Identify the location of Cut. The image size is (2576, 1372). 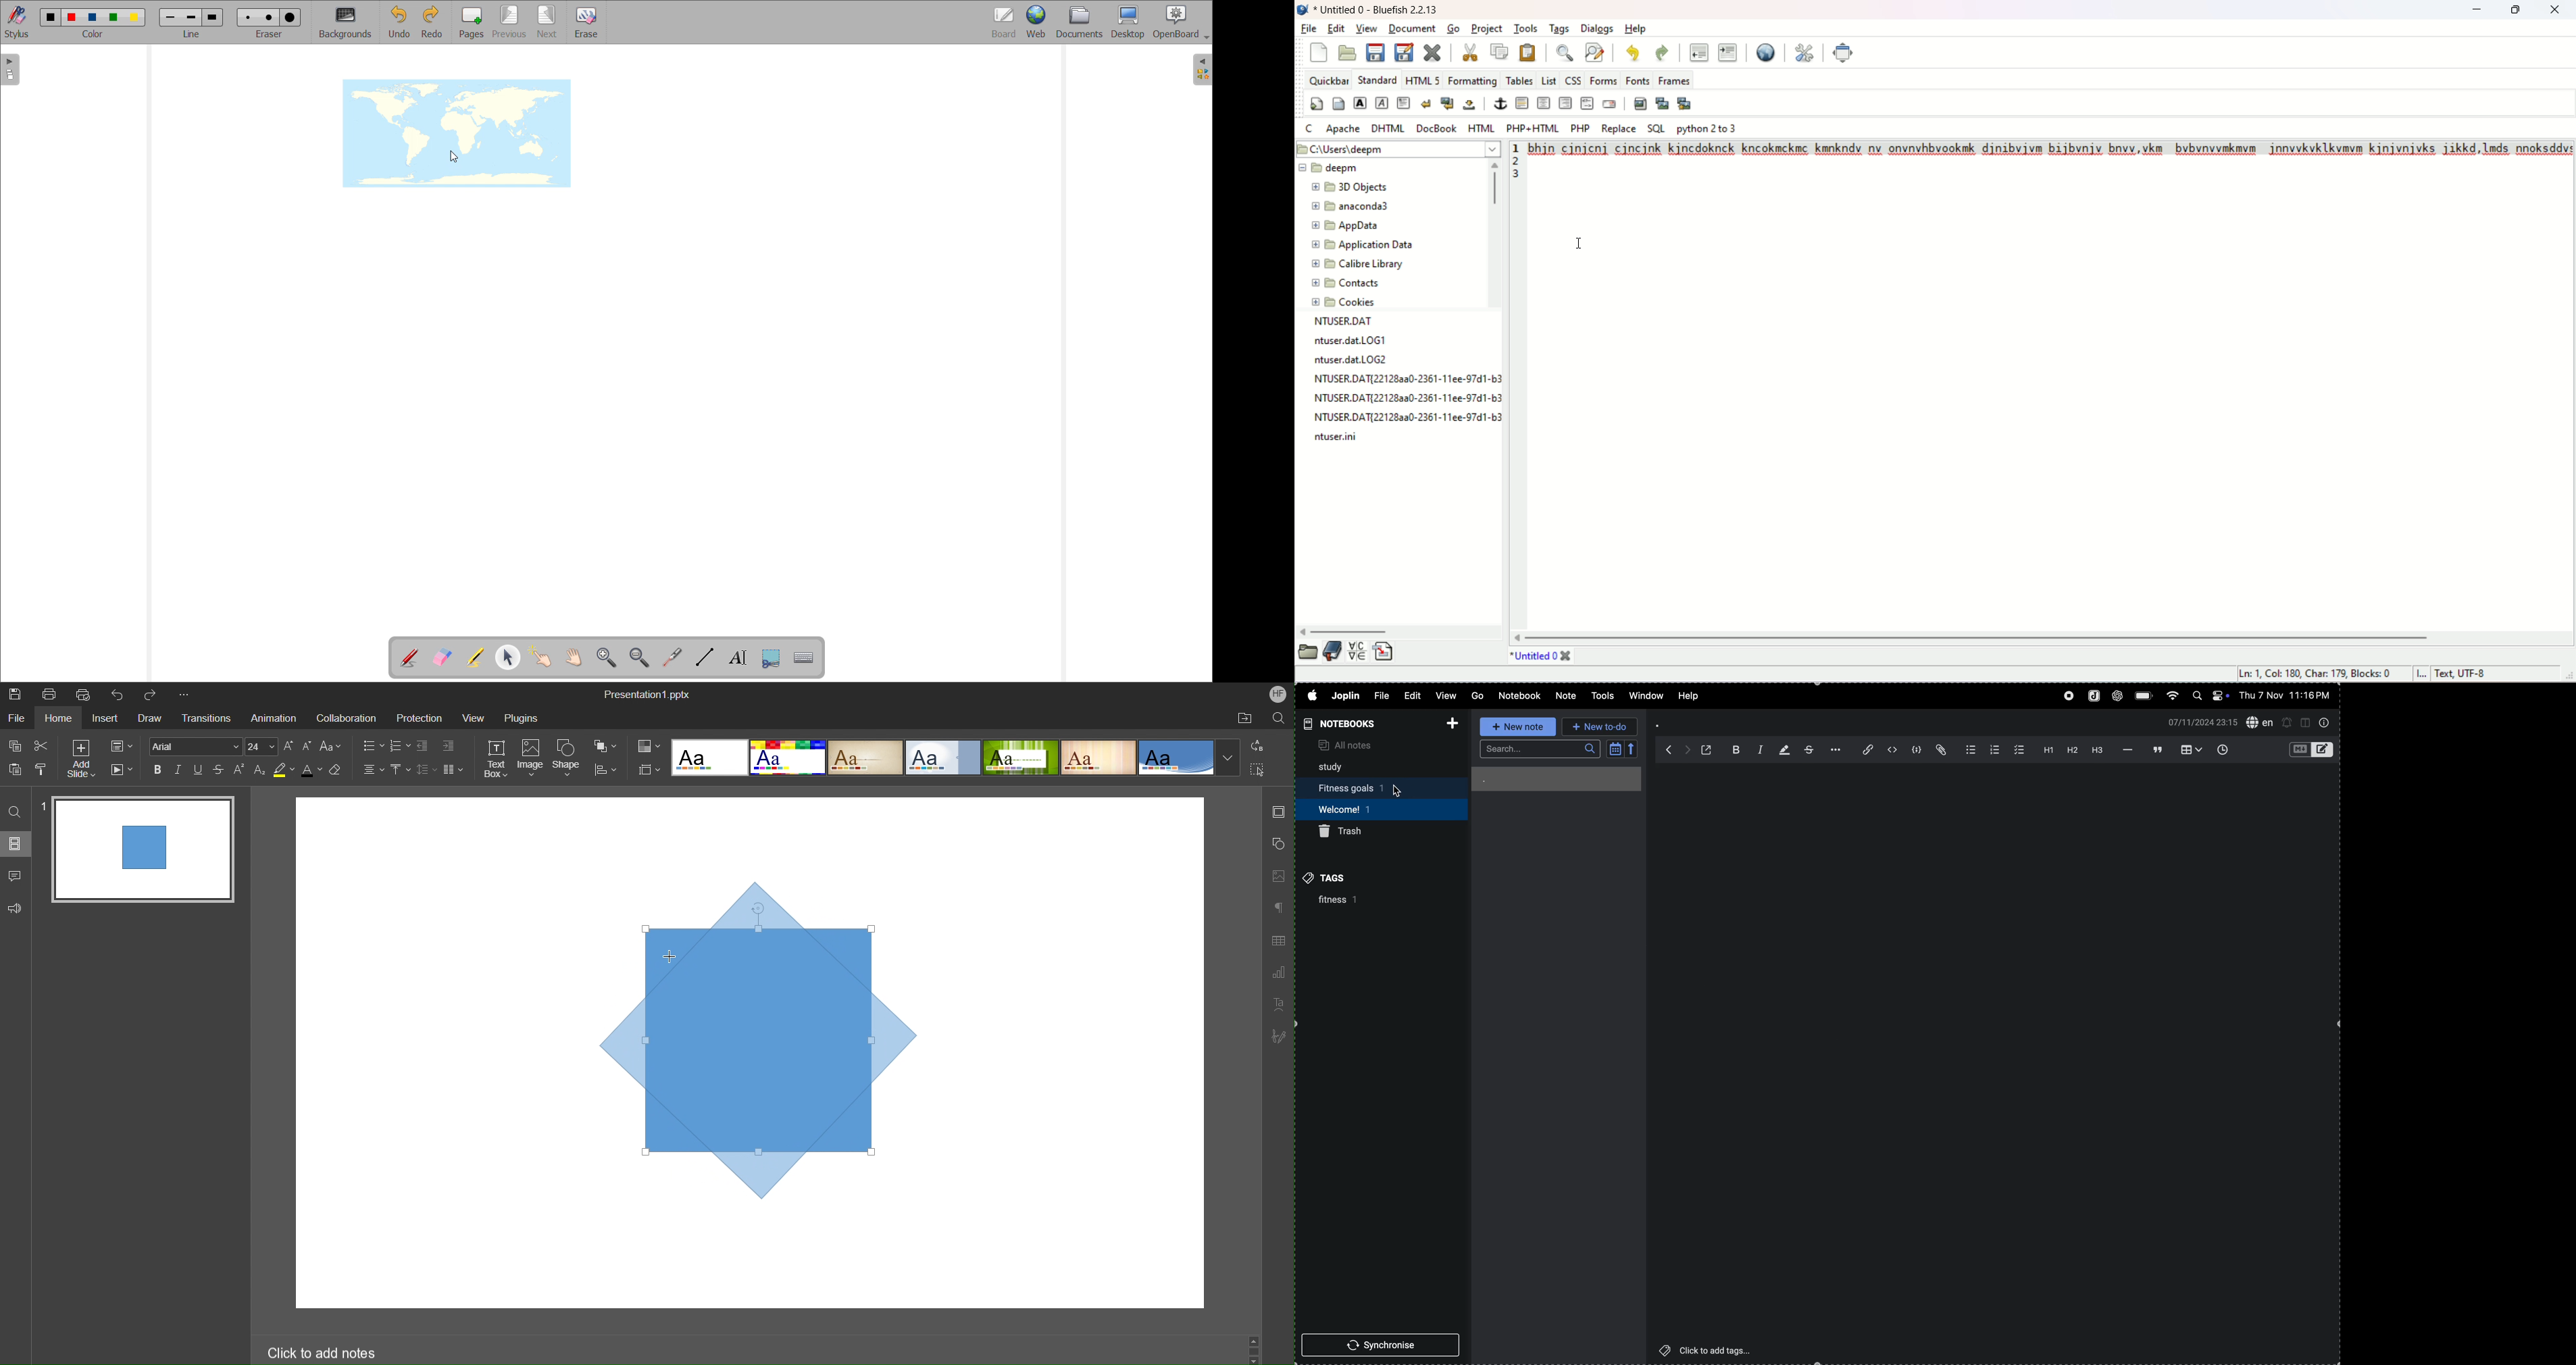
(39, 745).